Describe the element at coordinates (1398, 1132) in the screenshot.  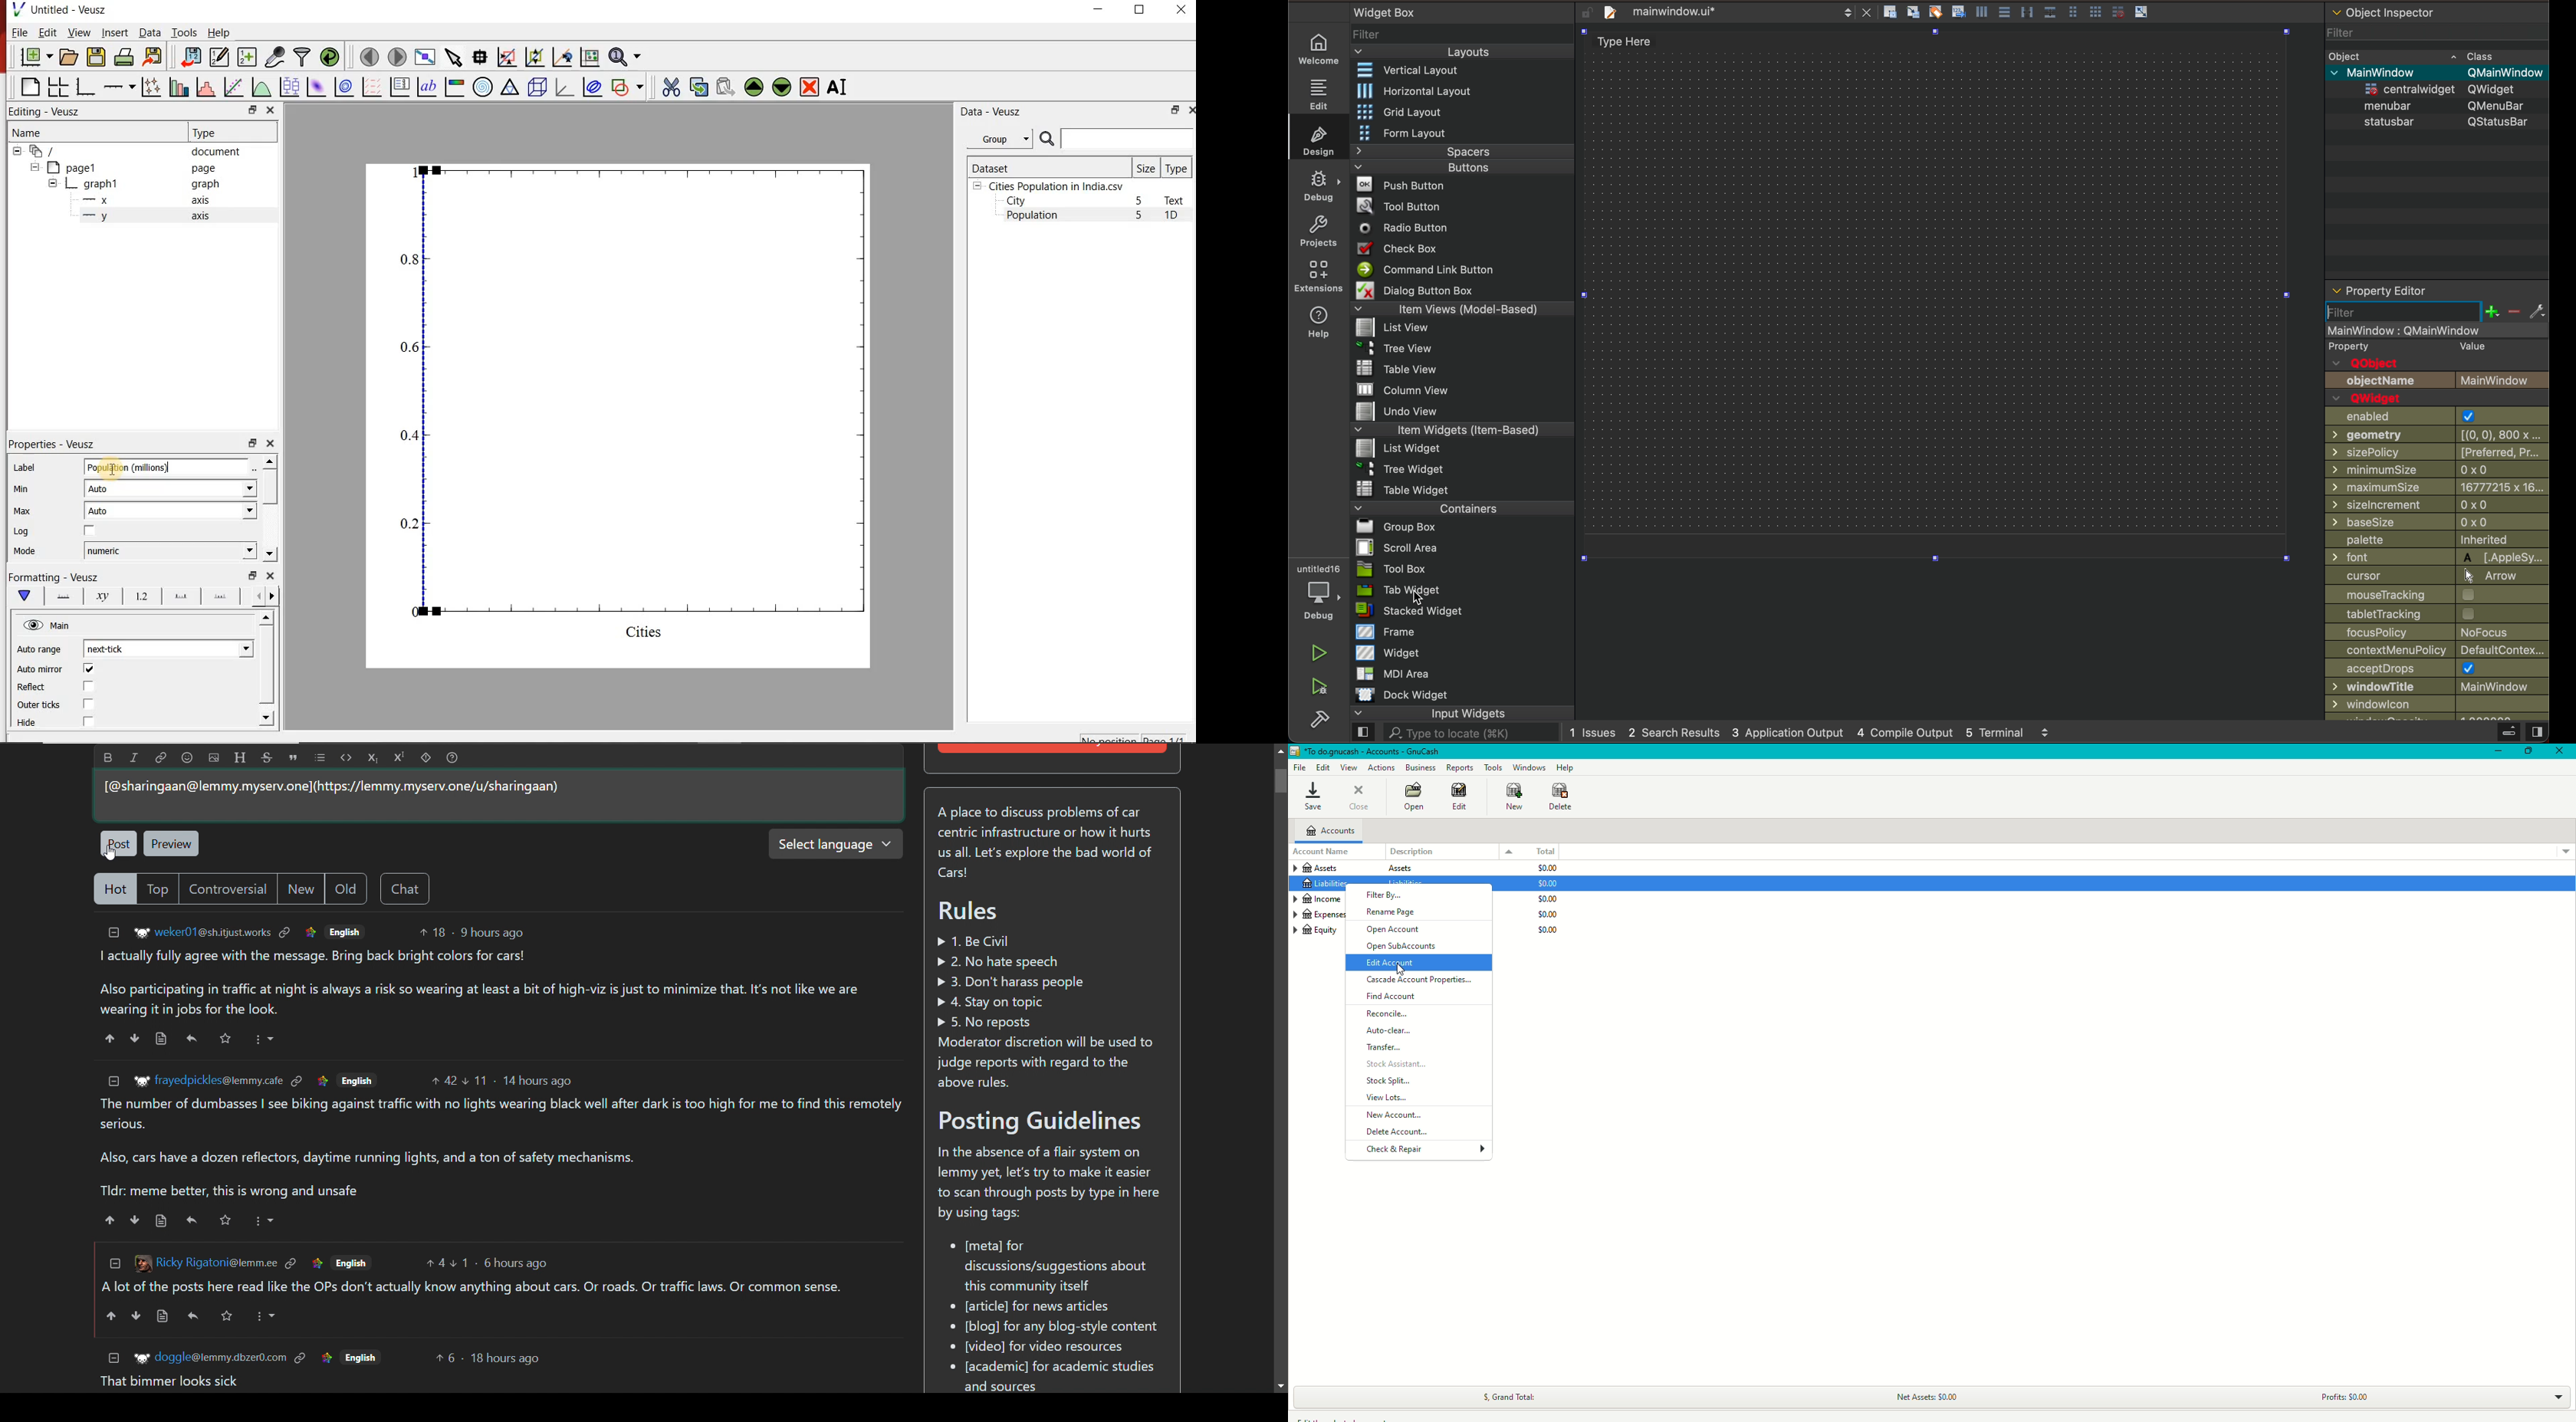
I see `Delete Account` at that location.